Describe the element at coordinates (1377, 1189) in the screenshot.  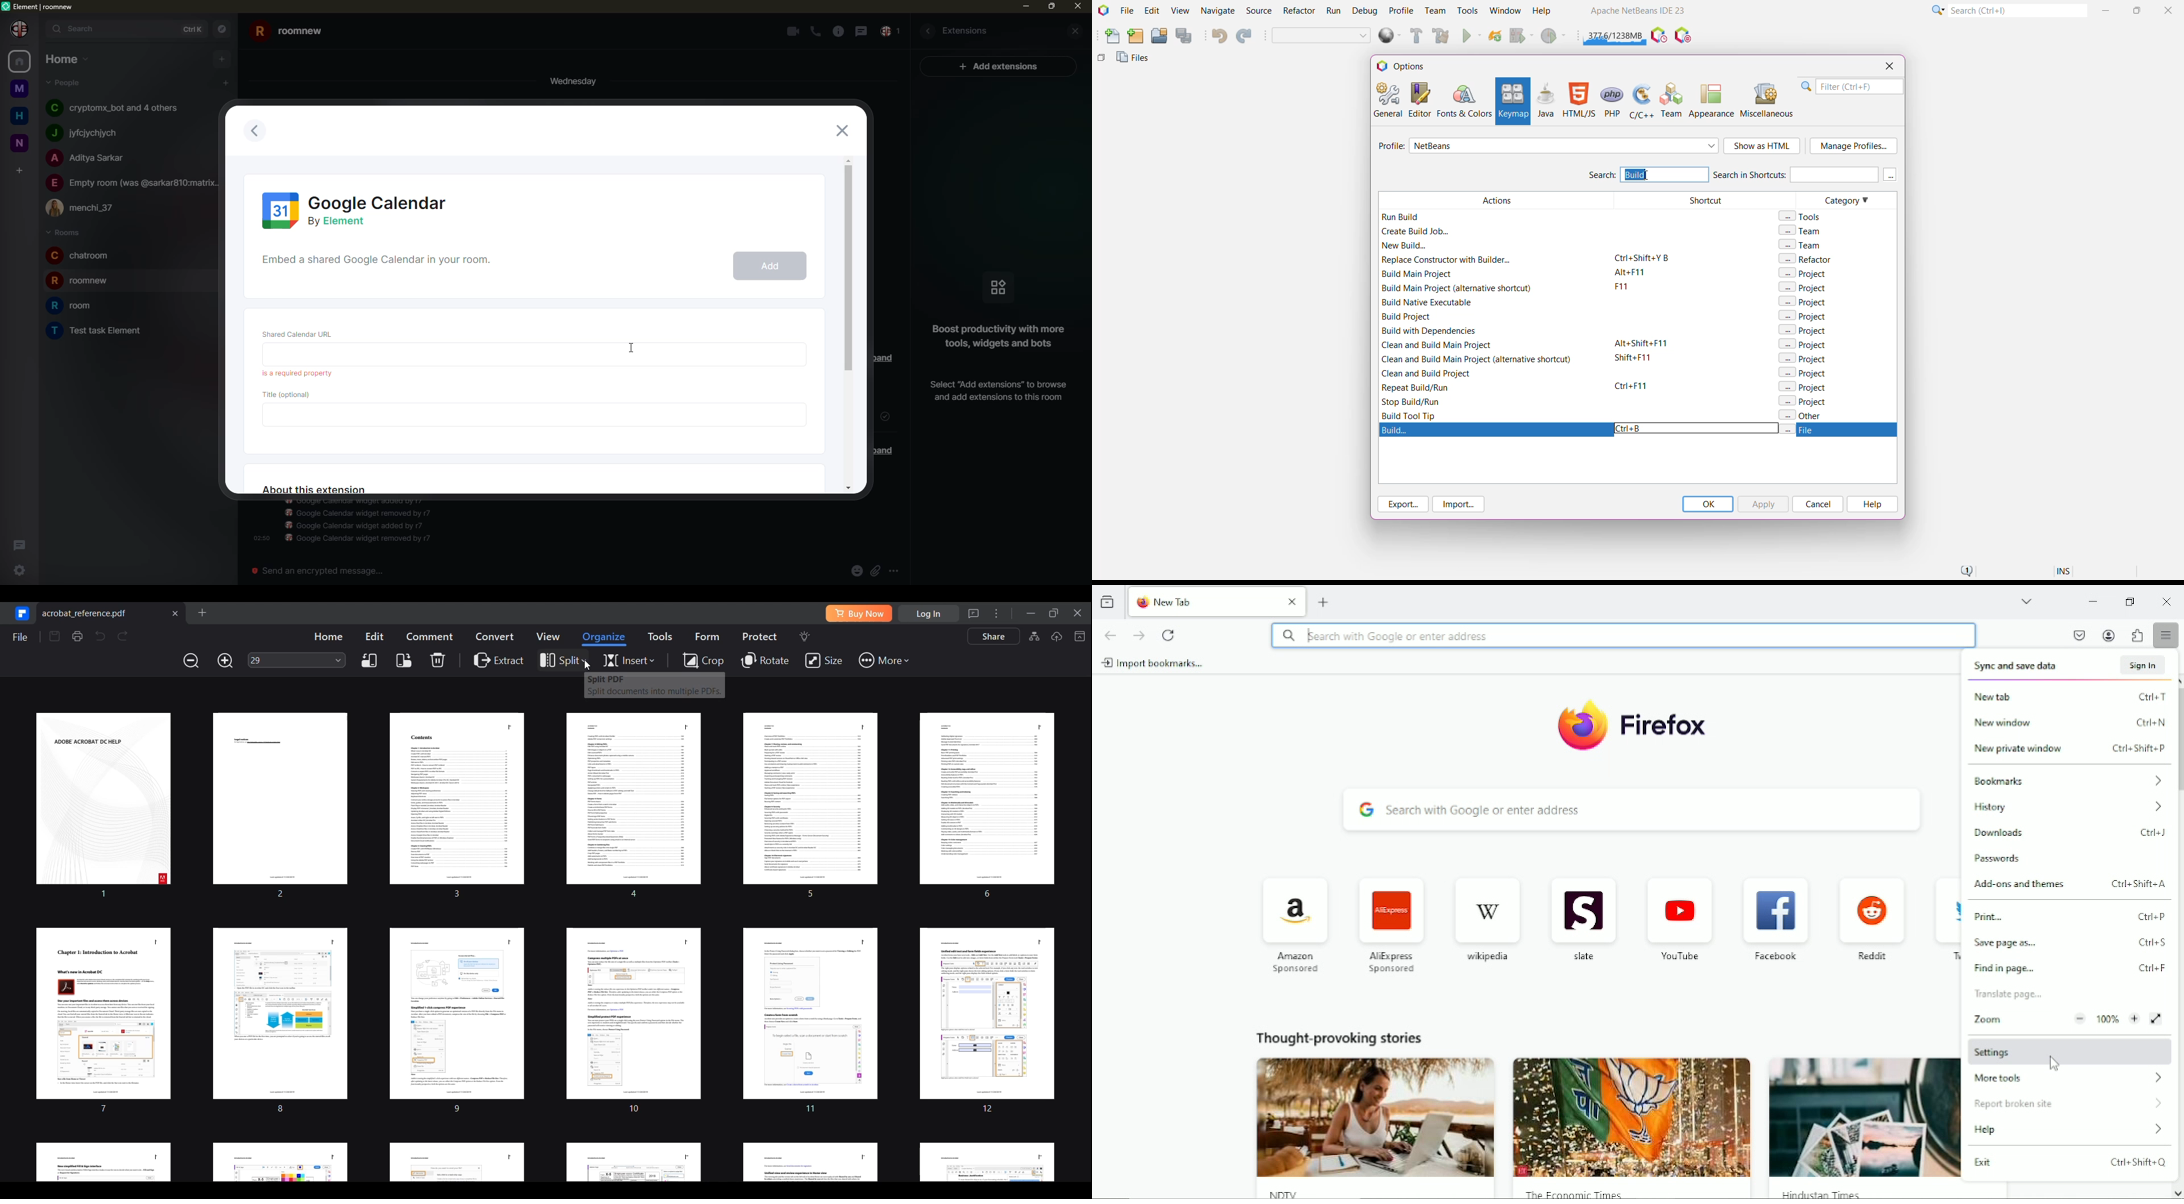
I see `NDTV` at that location.